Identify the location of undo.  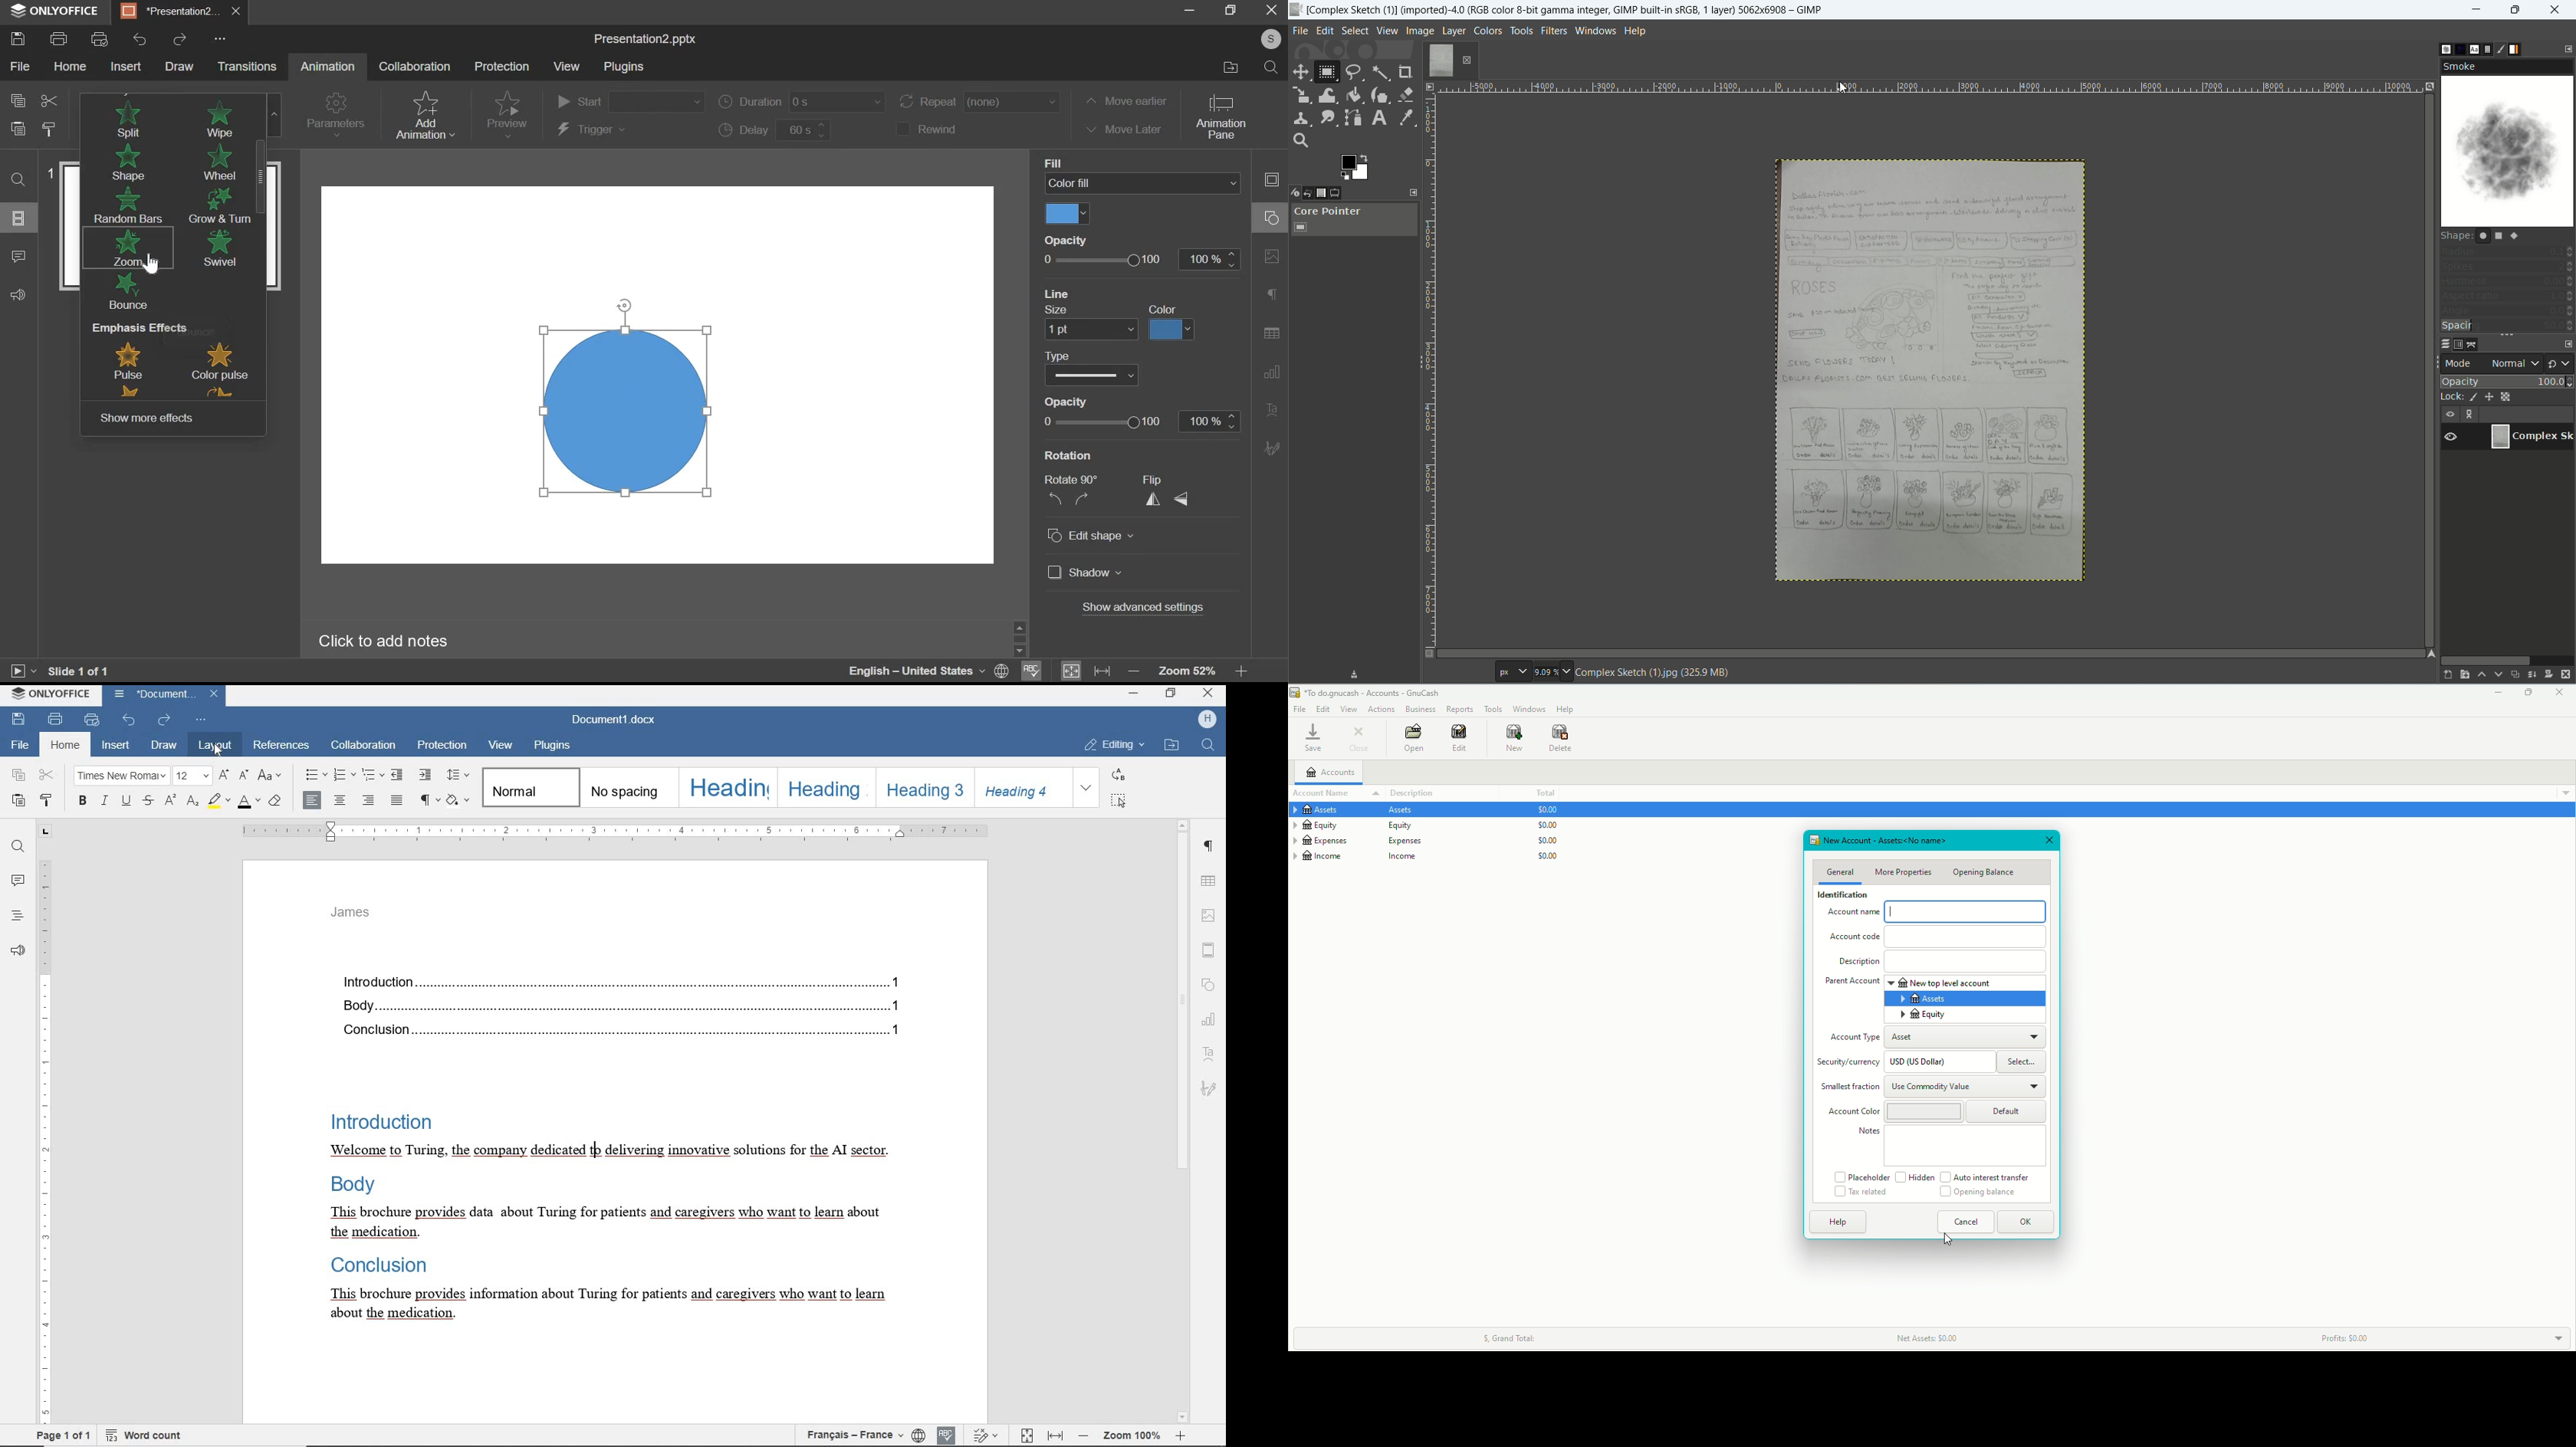
(141, 40).